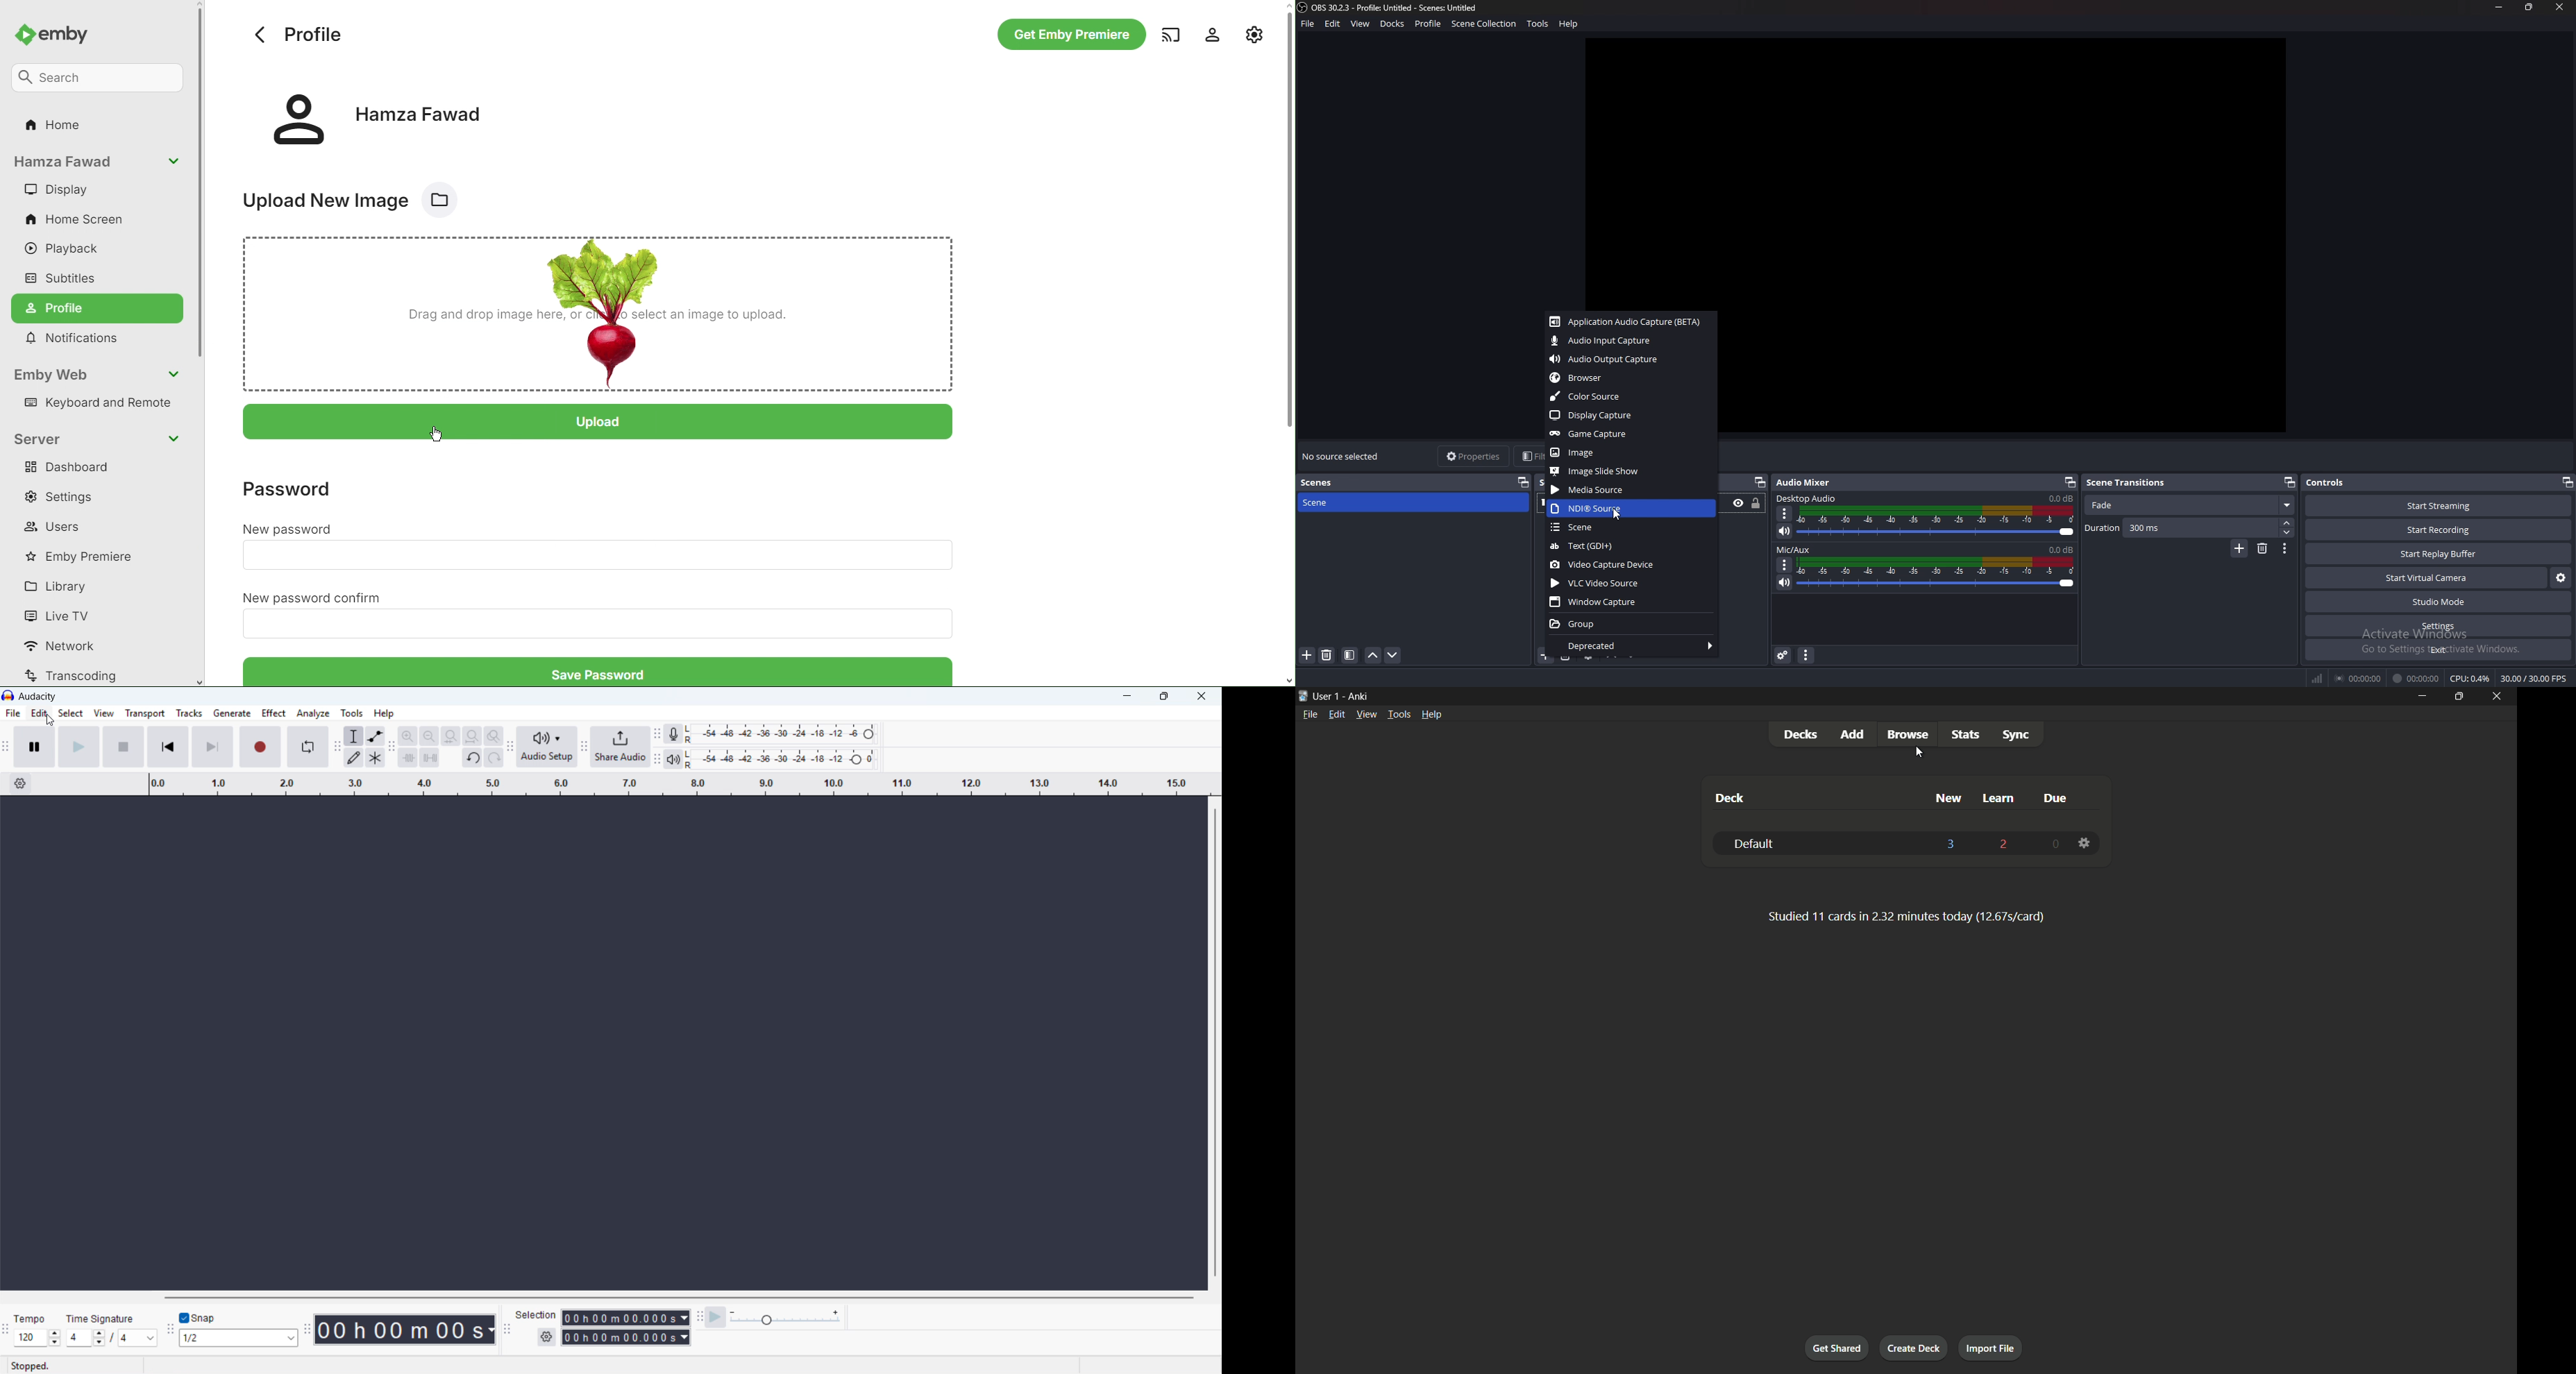 The width and height of the screenshot is (2576, 1400). I want to click on create deck, so click(1914, 1349).